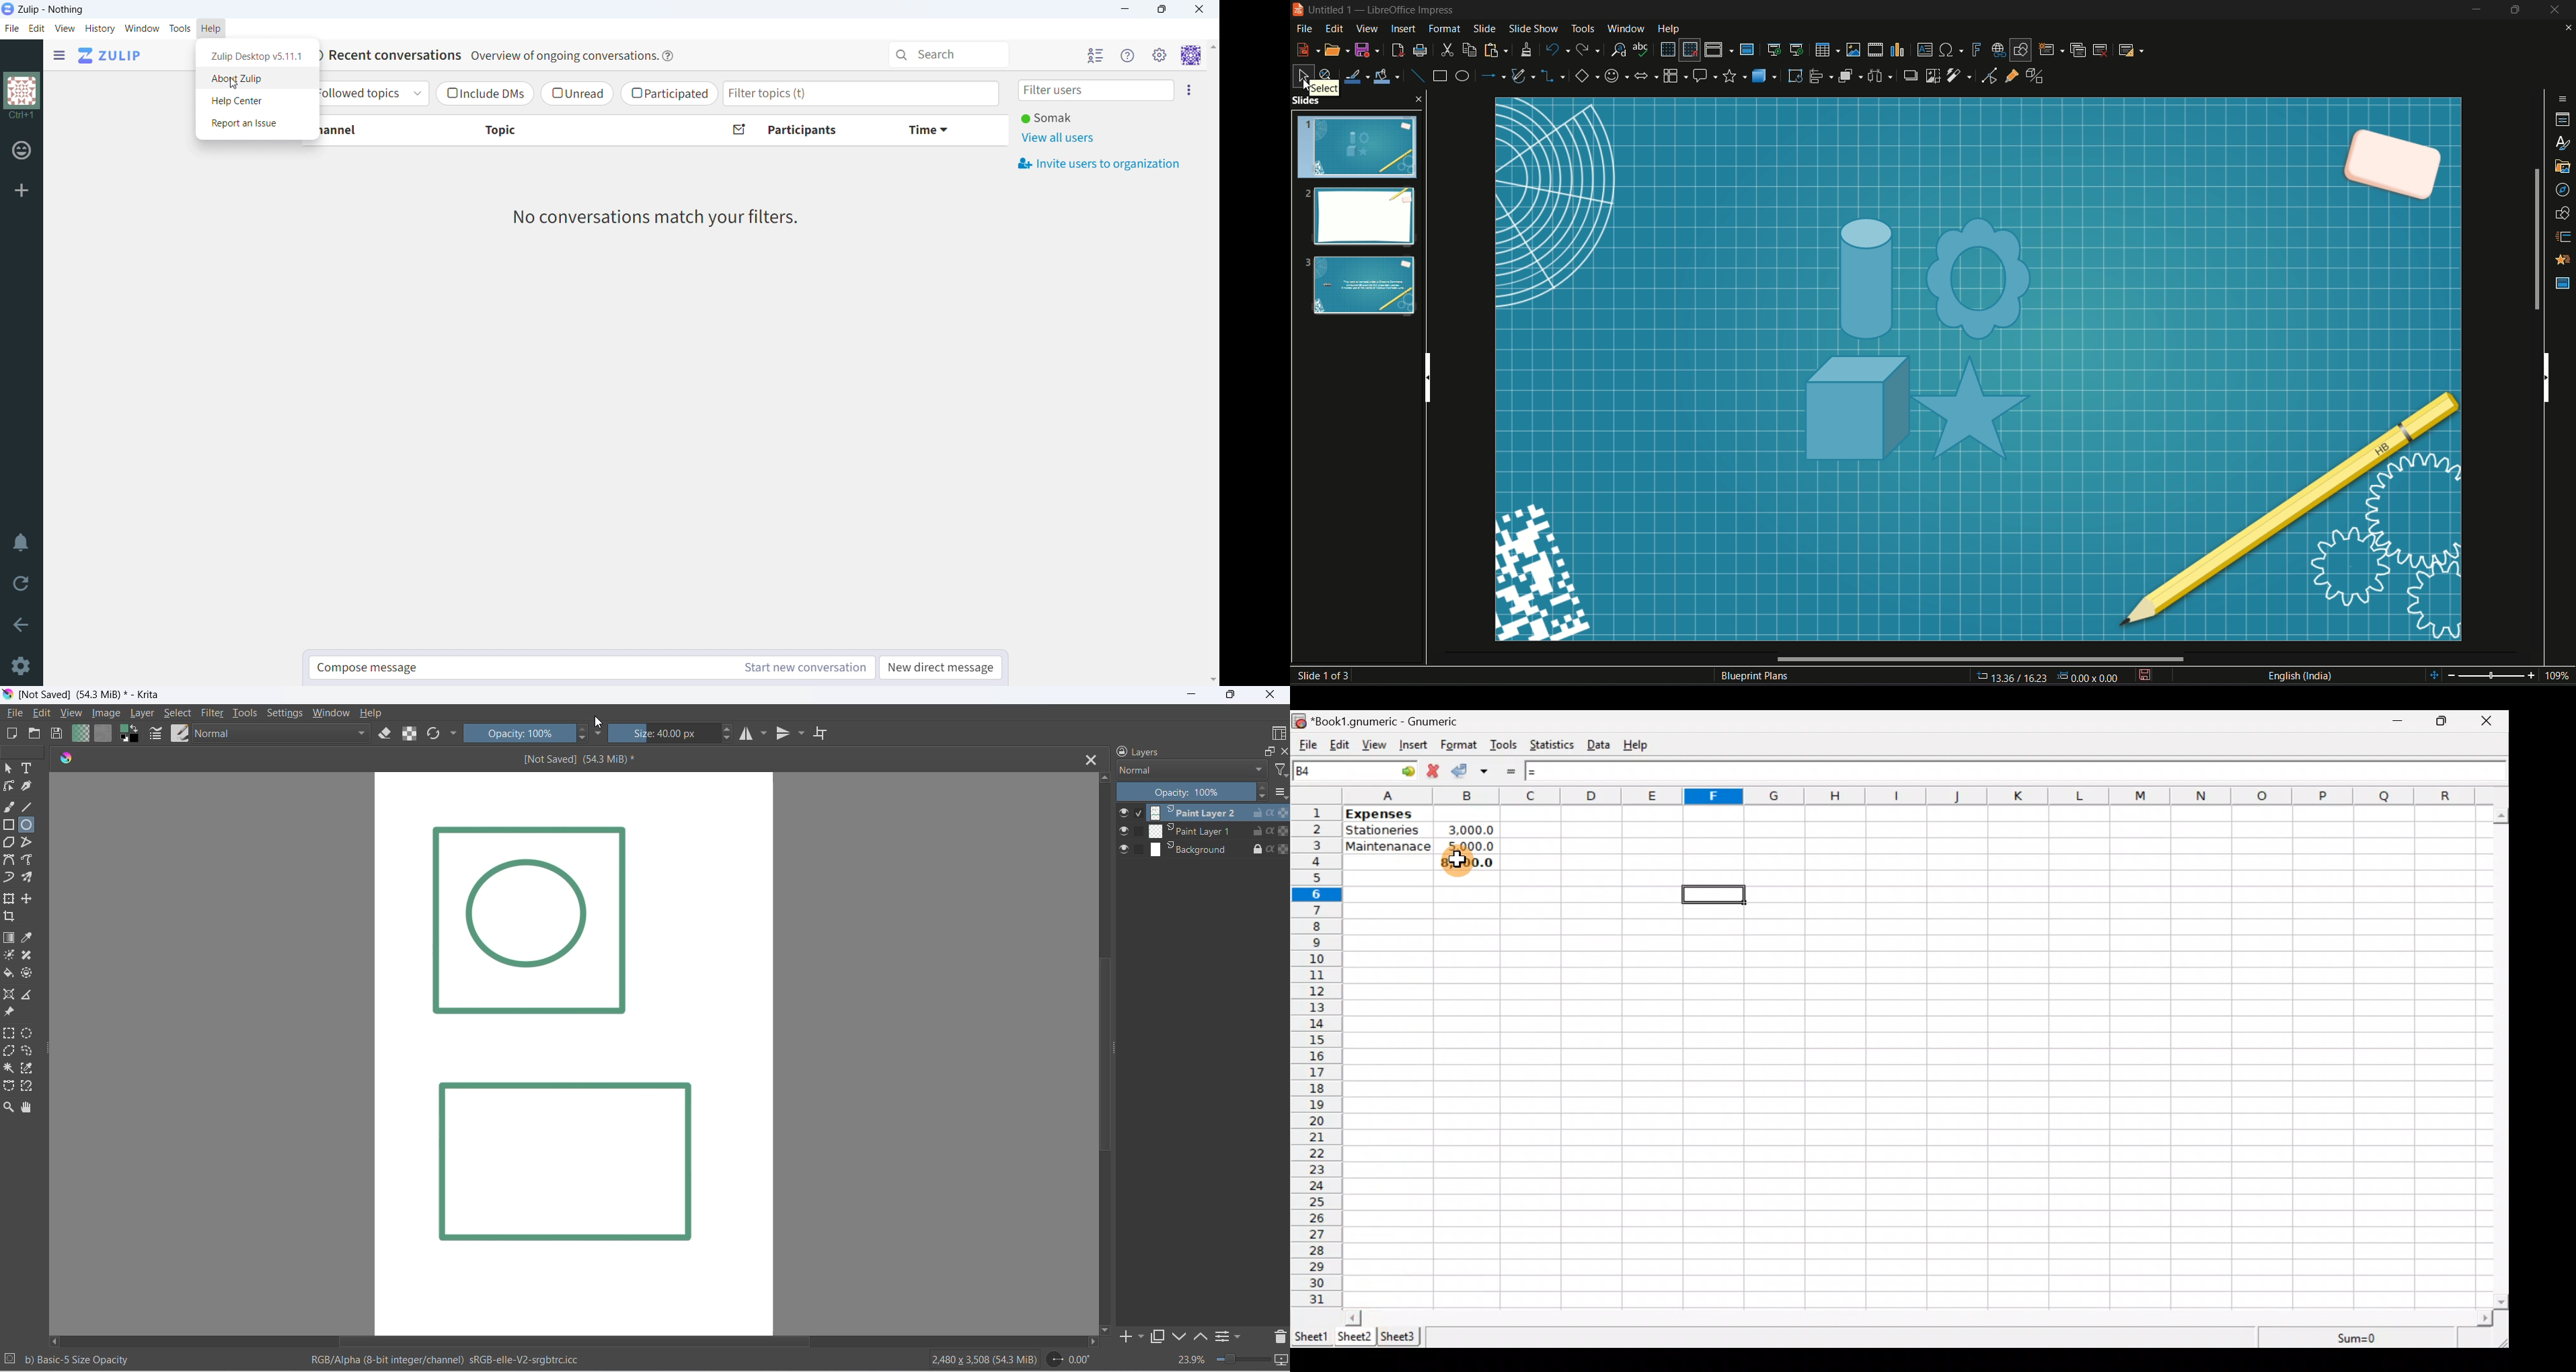 The width and height of the screenshot is (2576, 1372). What do you see at coordinates (1689, 50) in the screenshot?
I see `snap to grid` at bounding box center [1689, 50].